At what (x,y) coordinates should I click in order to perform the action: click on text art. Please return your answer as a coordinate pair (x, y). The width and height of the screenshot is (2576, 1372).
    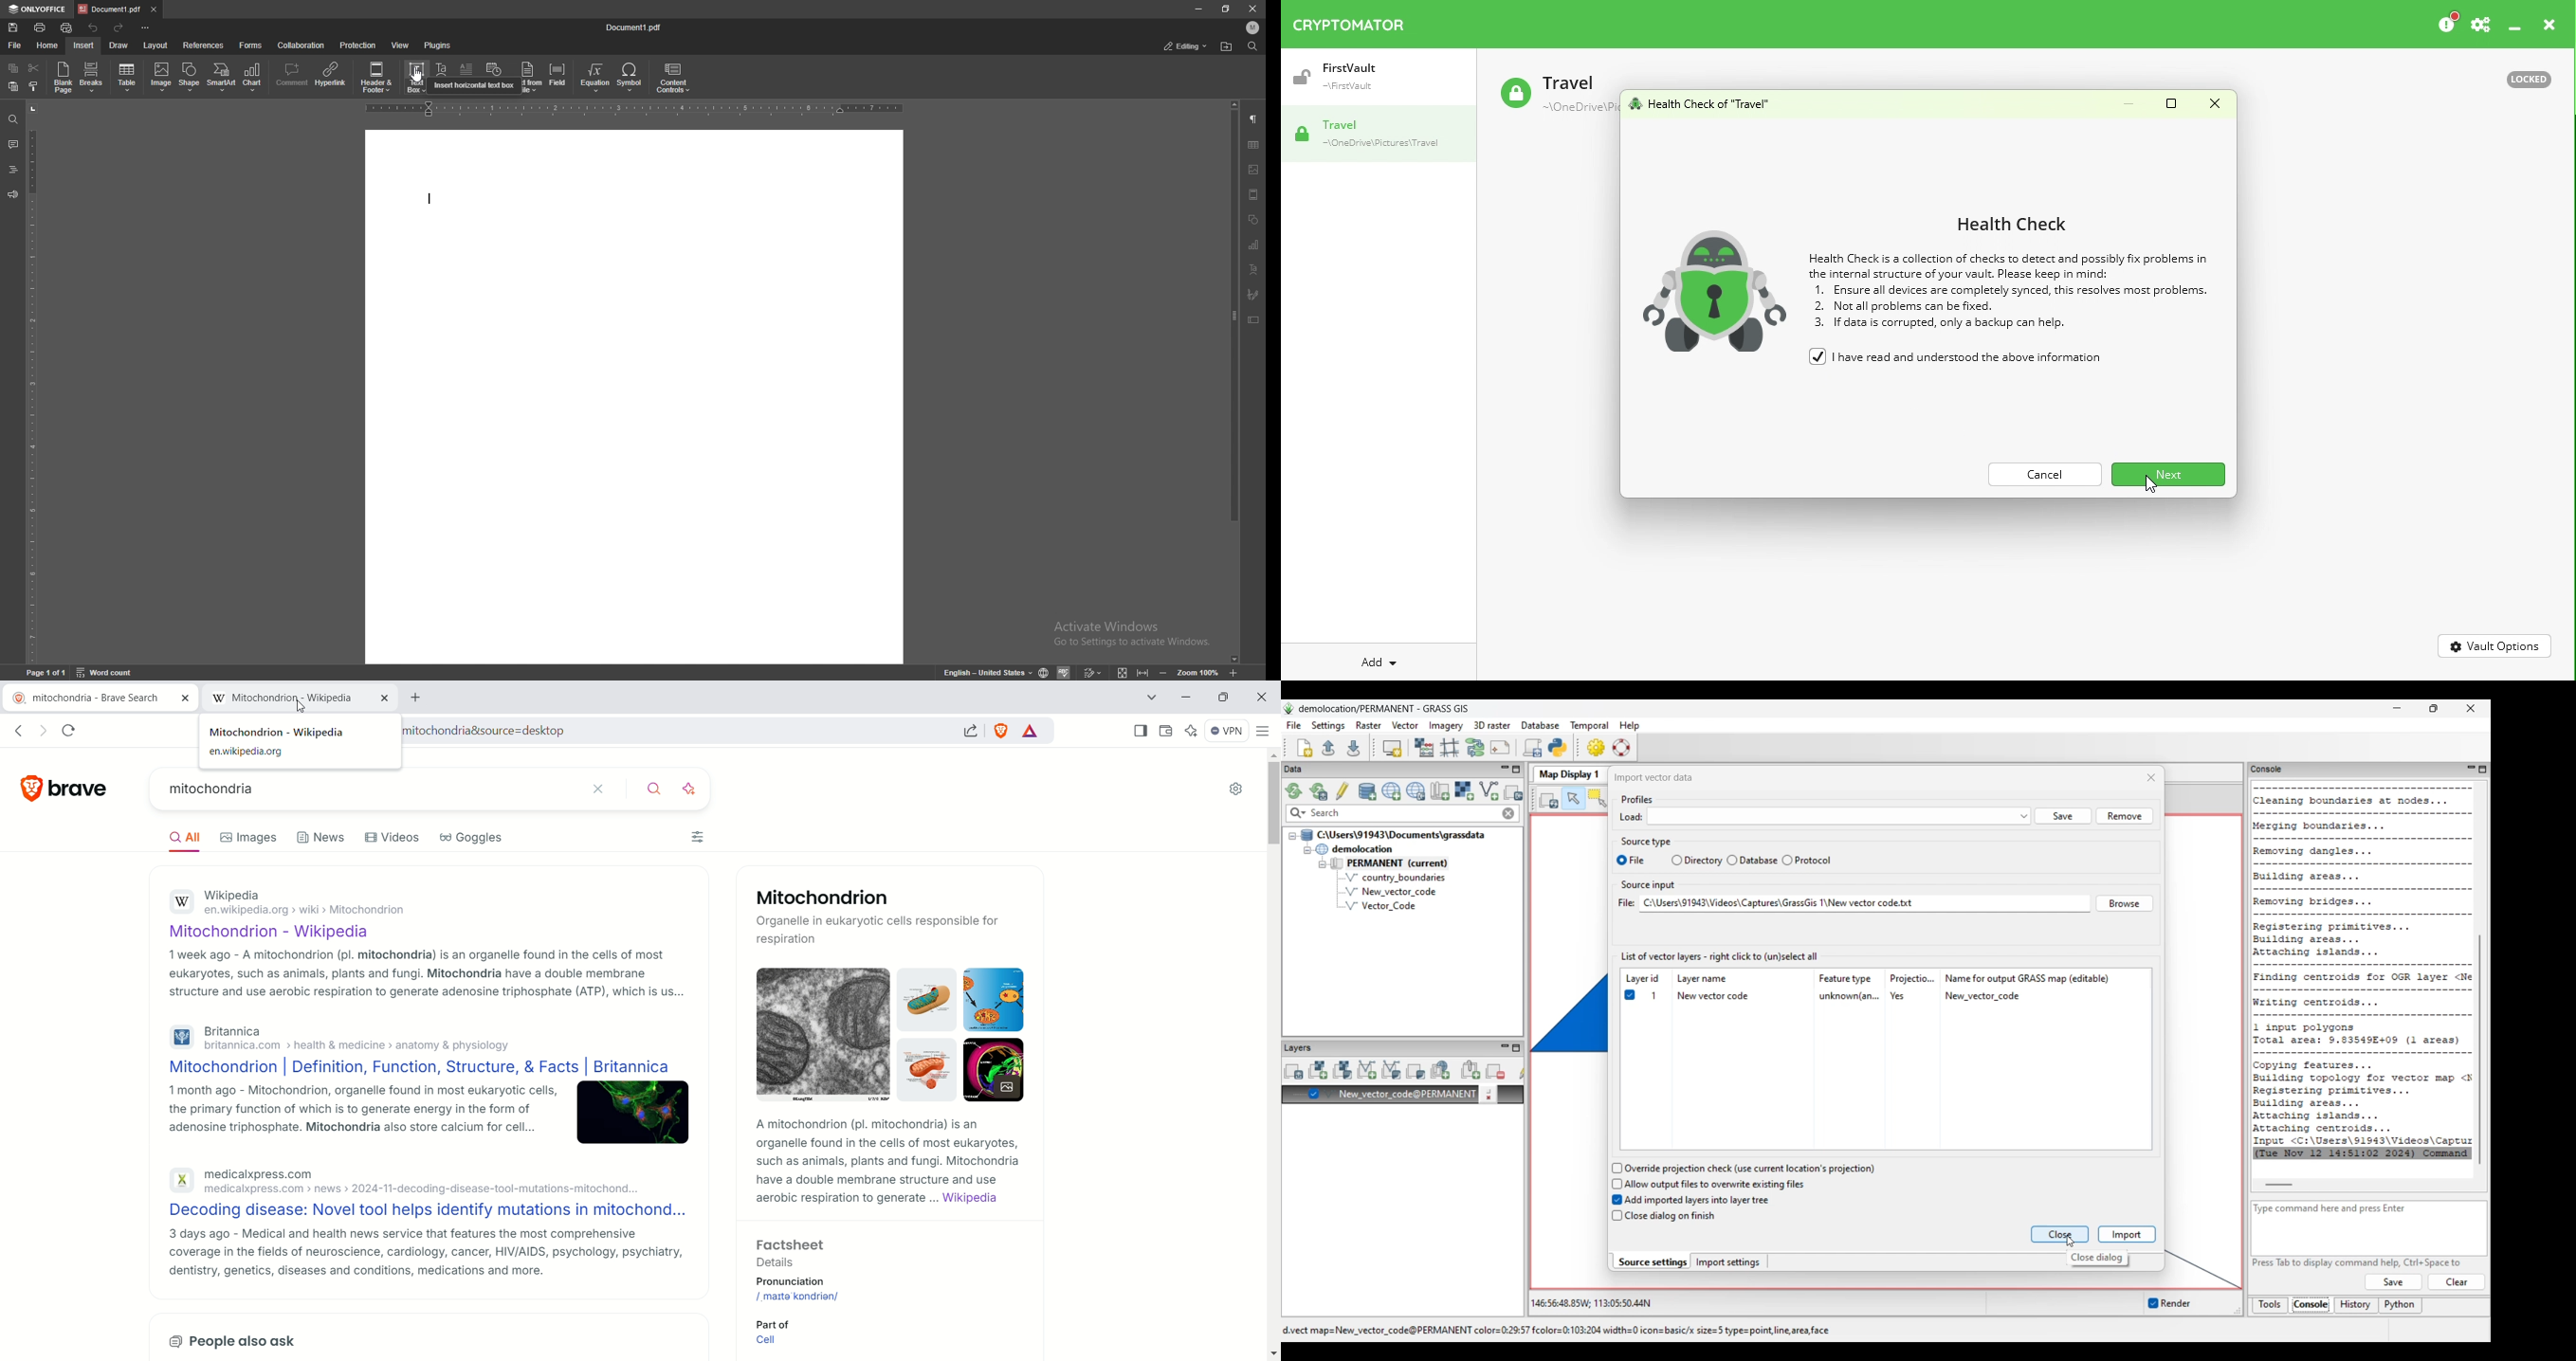
    Looking at the image, I should click on (443, 78).